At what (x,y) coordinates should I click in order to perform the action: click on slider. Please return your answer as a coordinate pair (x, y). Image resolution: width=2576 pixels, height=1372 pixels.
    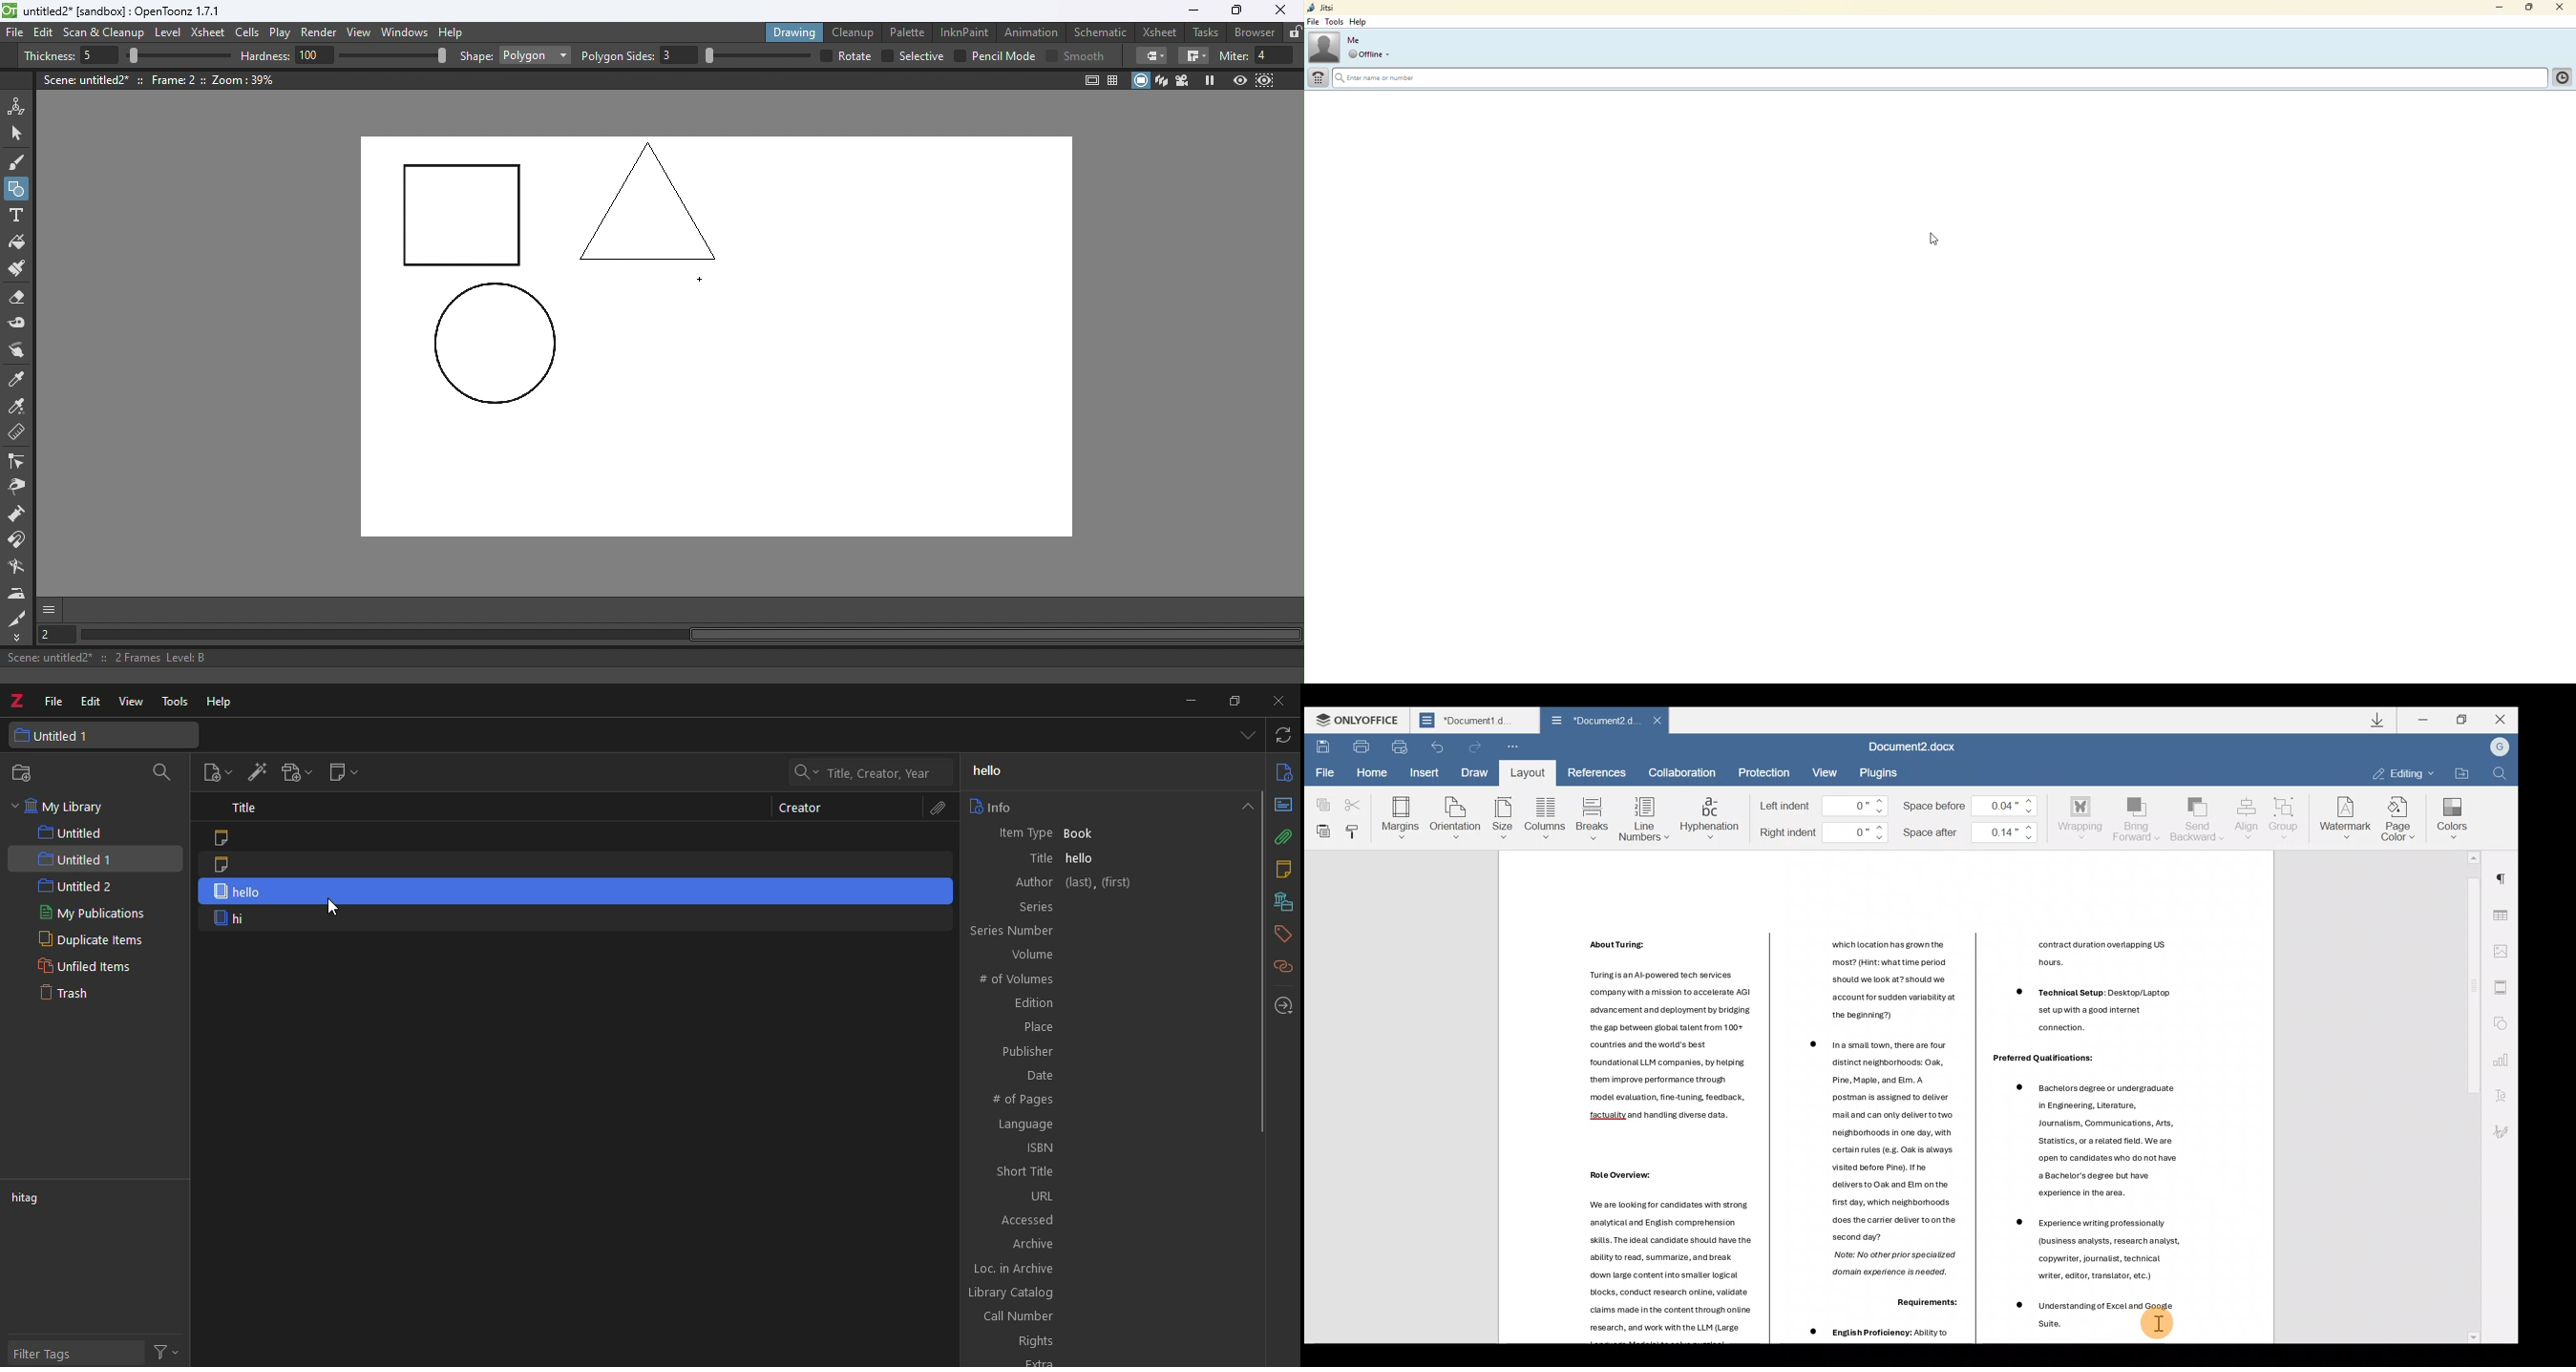
    Looking at the image, I should click on (757, 55).